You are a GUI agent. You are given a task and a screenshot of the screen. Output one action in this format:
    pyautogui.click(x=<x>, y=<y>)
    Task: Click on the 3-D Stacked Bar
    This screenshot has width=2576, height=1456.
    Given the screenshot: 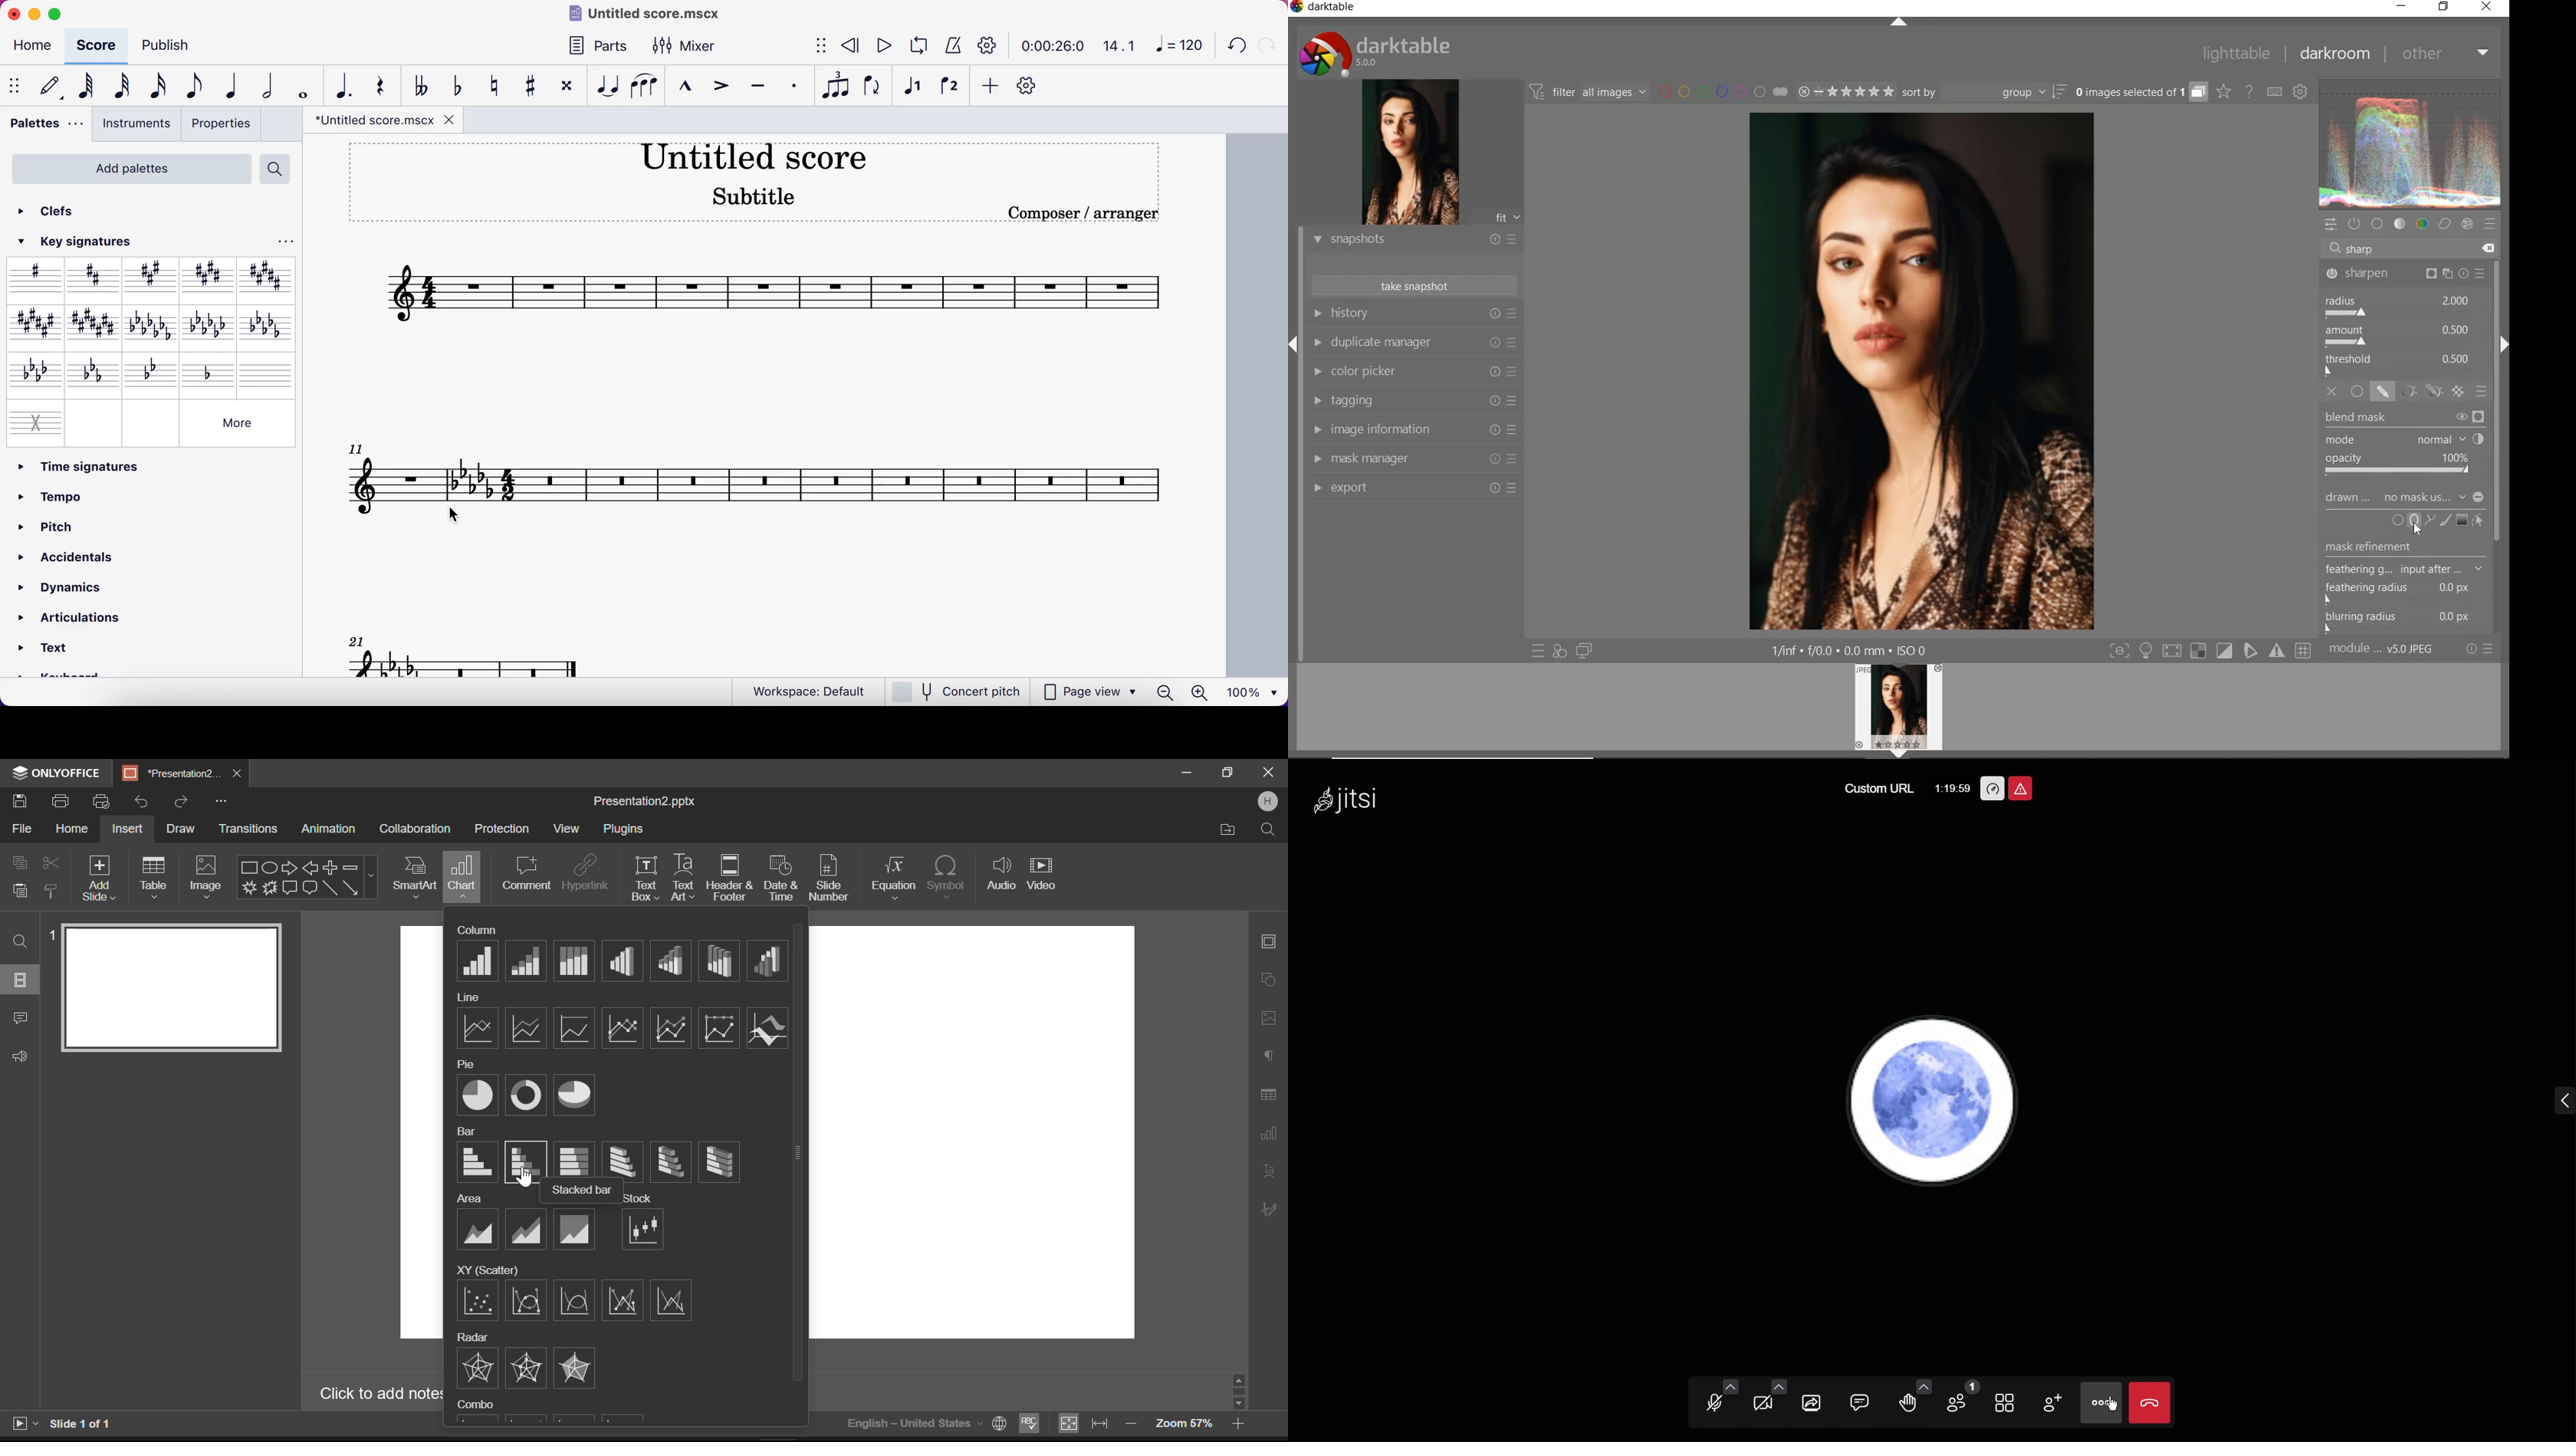 What is the action you would take?
    pyautogui.click(x=668, y=1161)
    